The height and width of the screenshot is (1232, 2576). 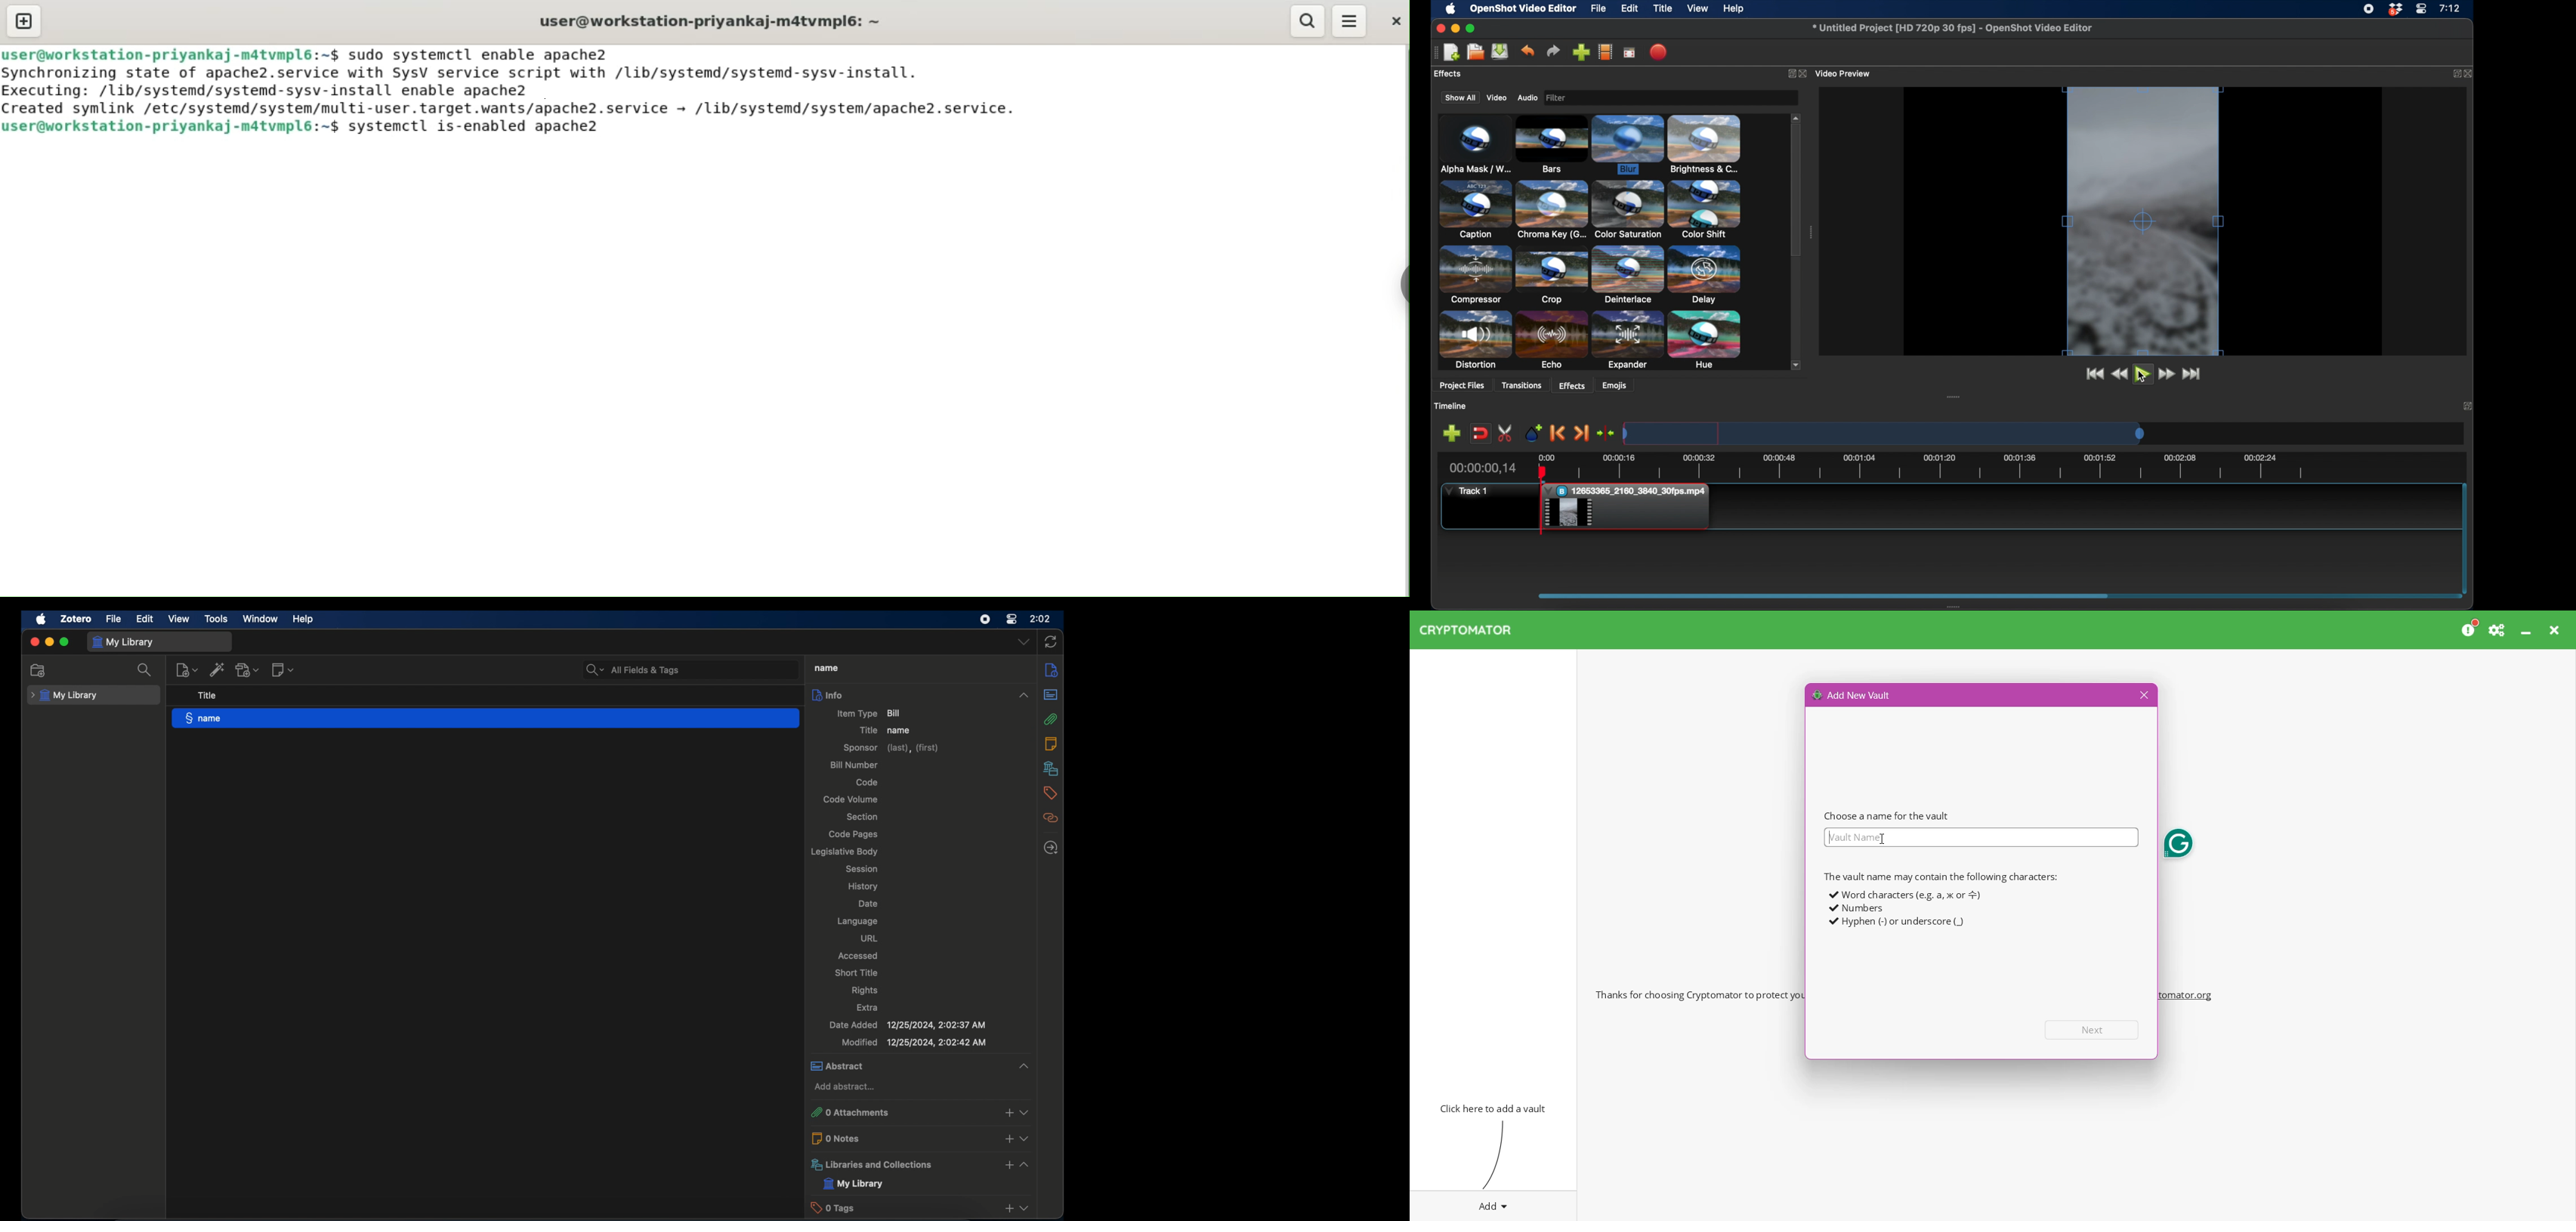 I want to click on rights, so click(x=865, y=990).